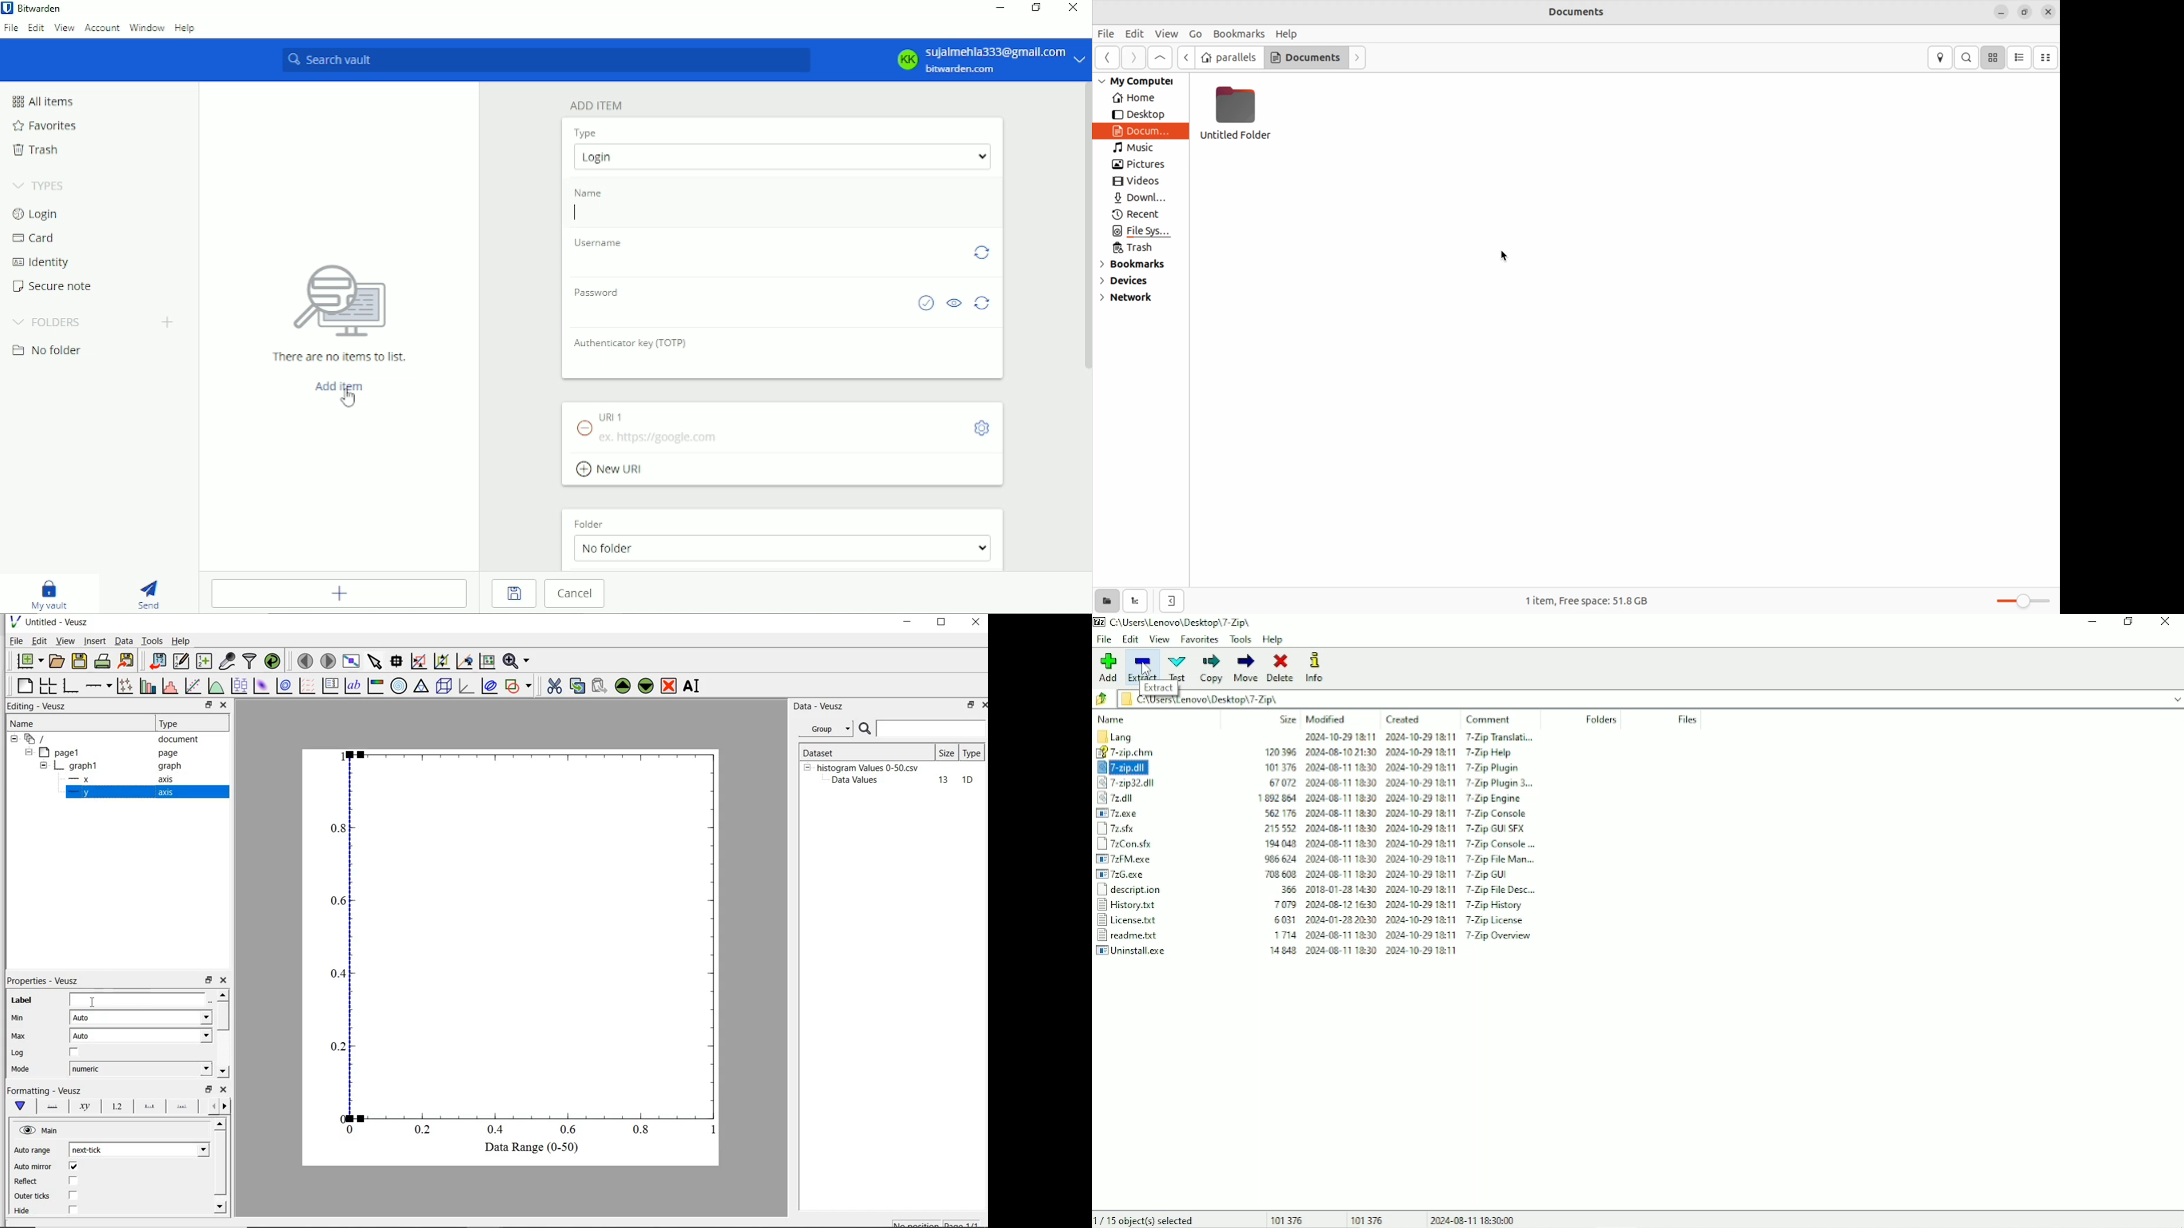 This screenshot has width=2184, height=1232. What do you see at coordinates (1155, 875) in the screenshot?
I see `7zG.exe` at bounding box center [1155, 875].